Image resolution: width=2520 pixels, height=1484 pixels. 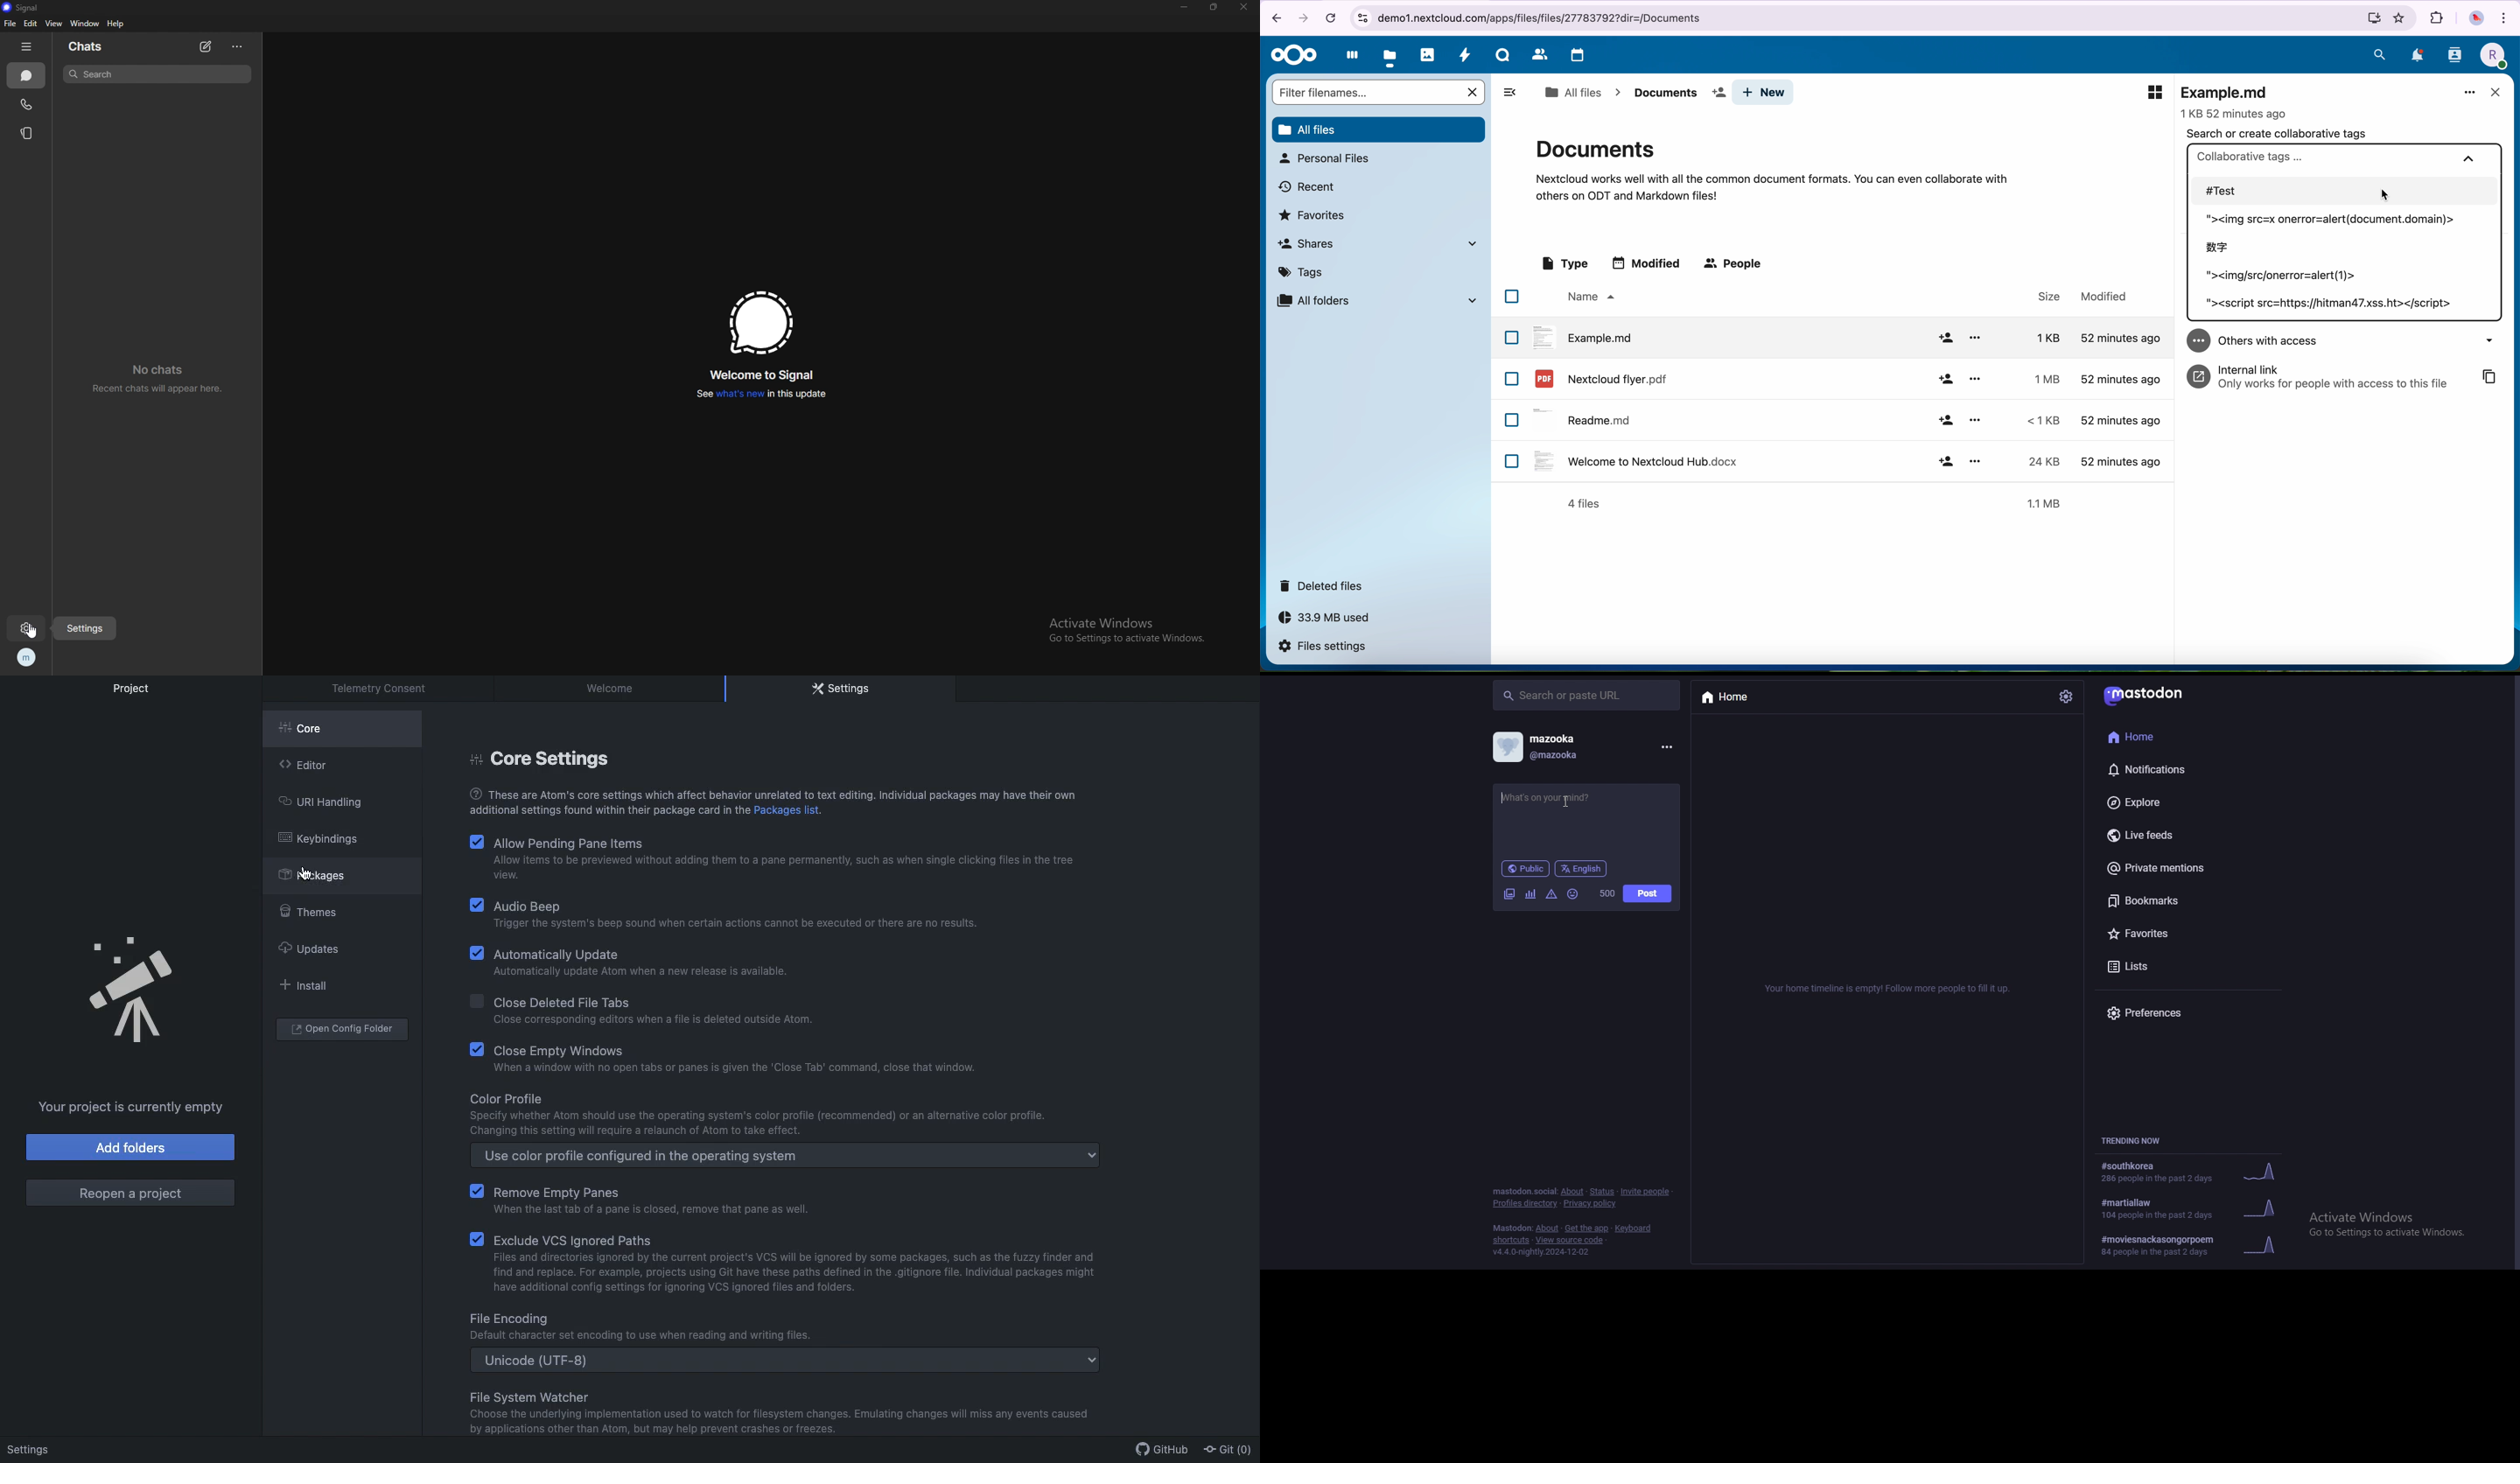 I want to click on people, so click(x=1735, y=265).